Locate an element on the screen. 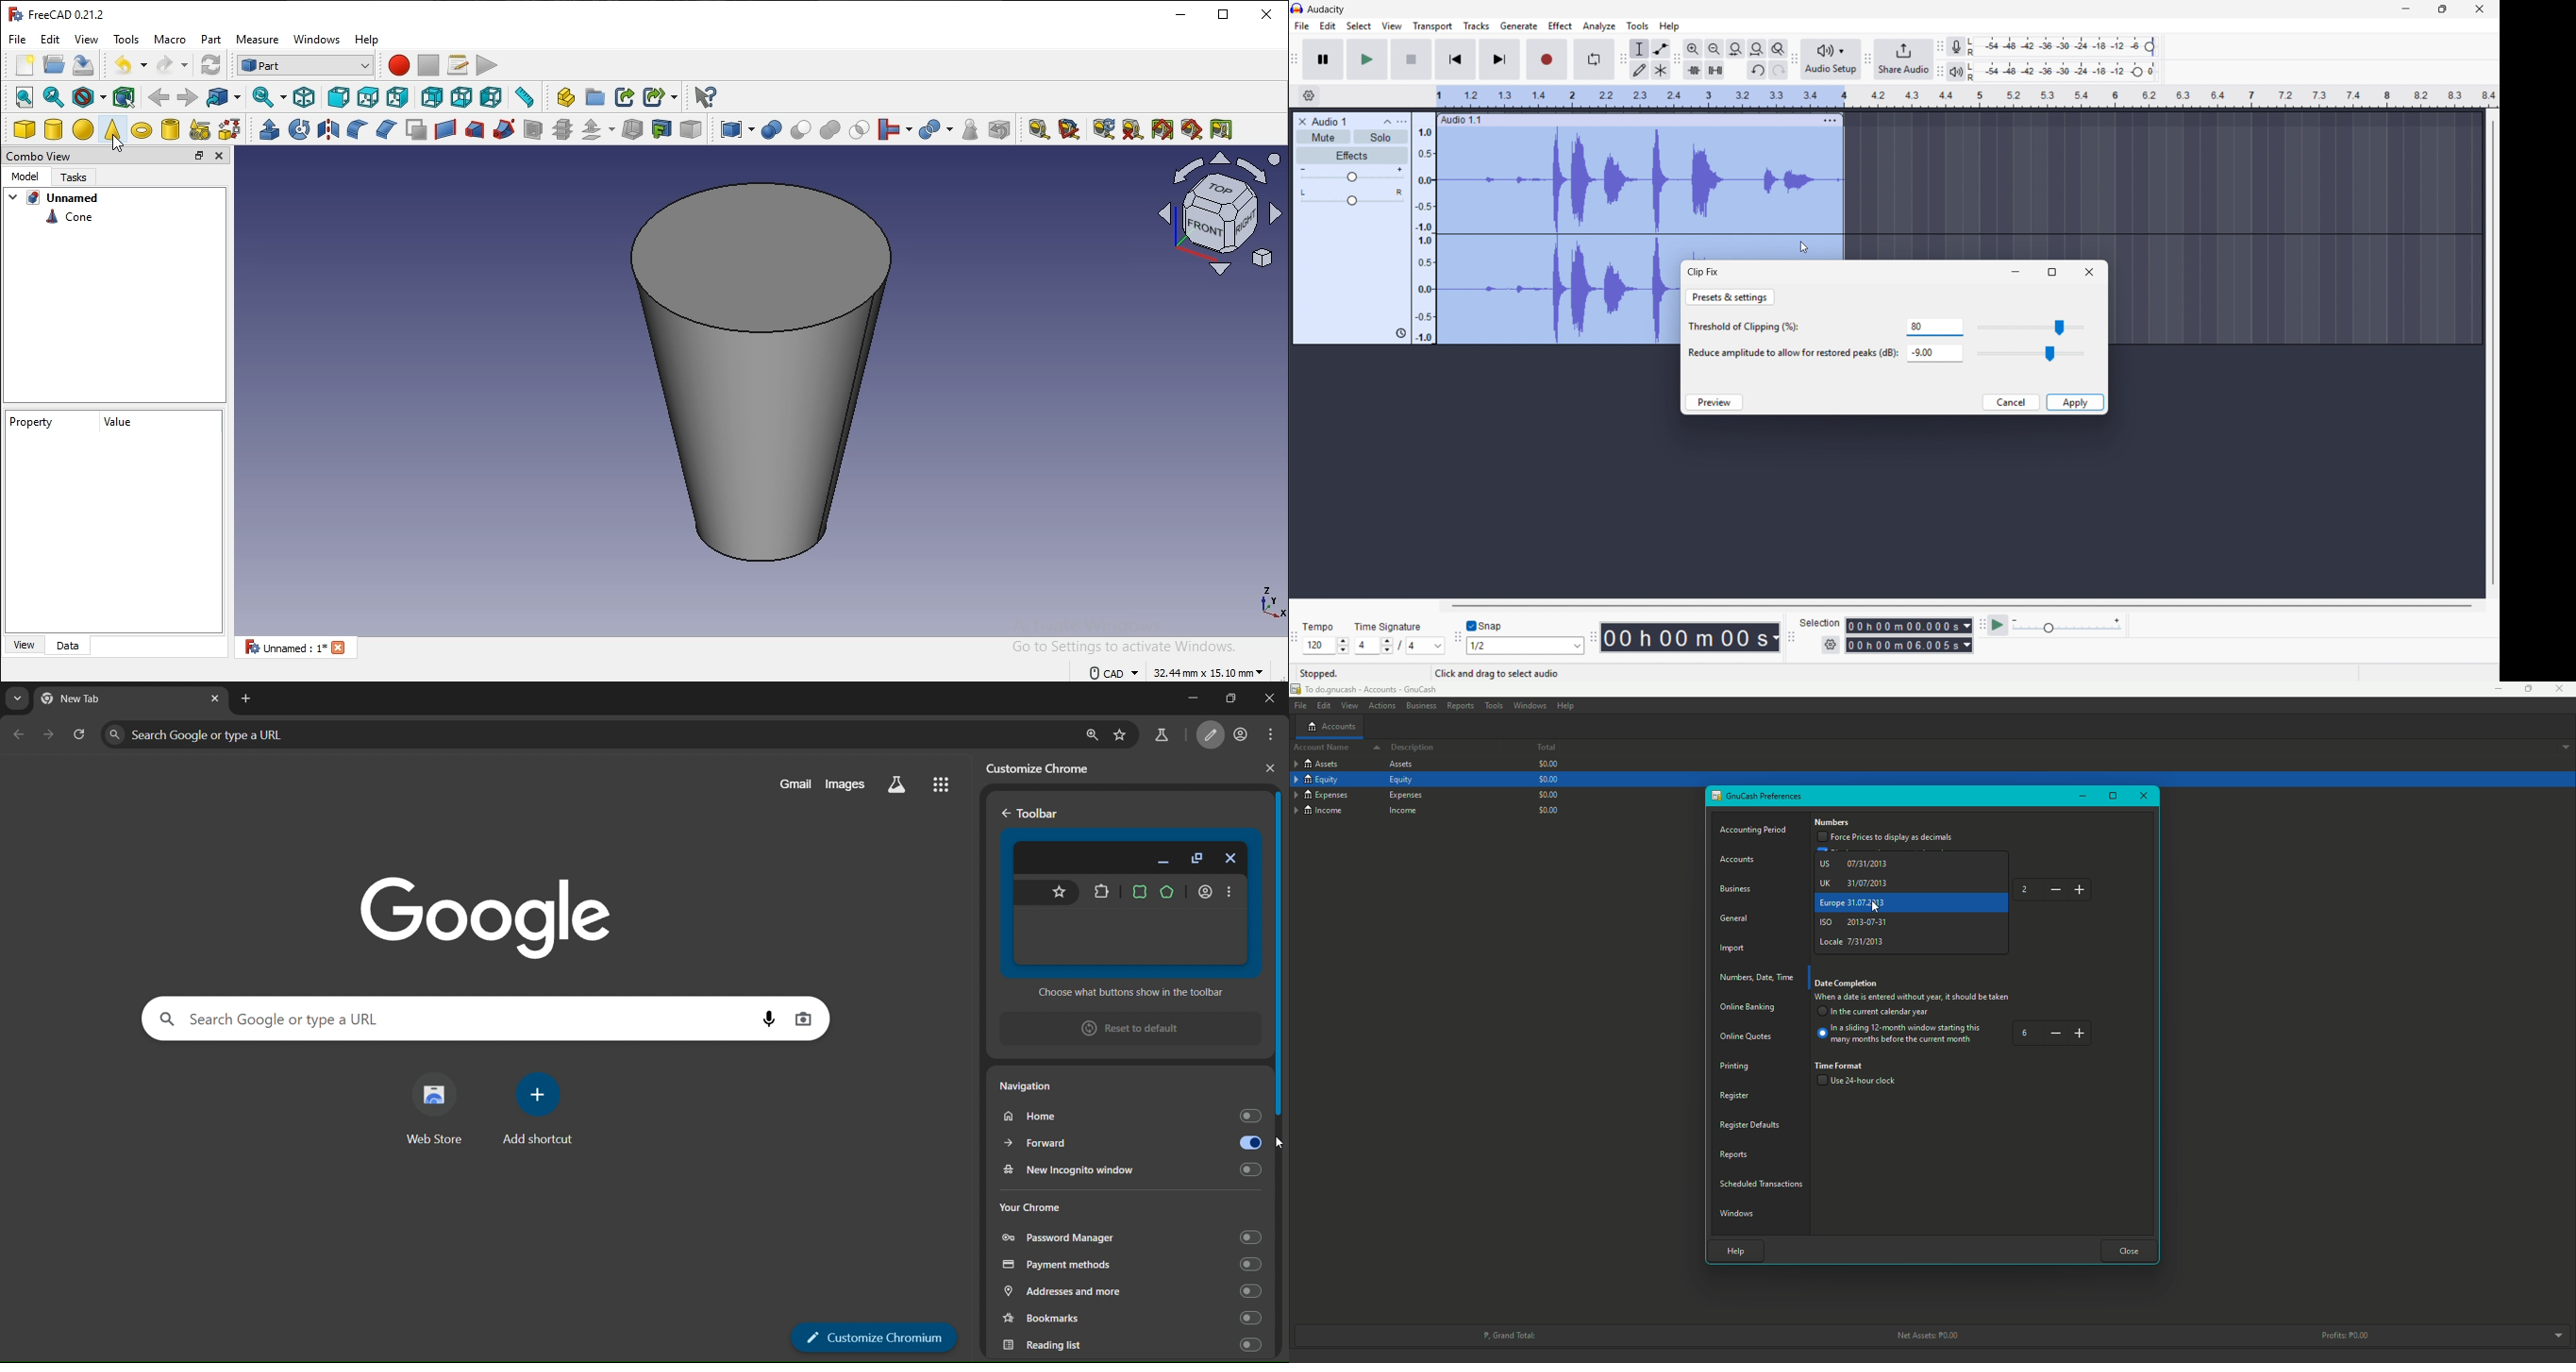  coordinate axis icon is located at coordinates (1270, 609).